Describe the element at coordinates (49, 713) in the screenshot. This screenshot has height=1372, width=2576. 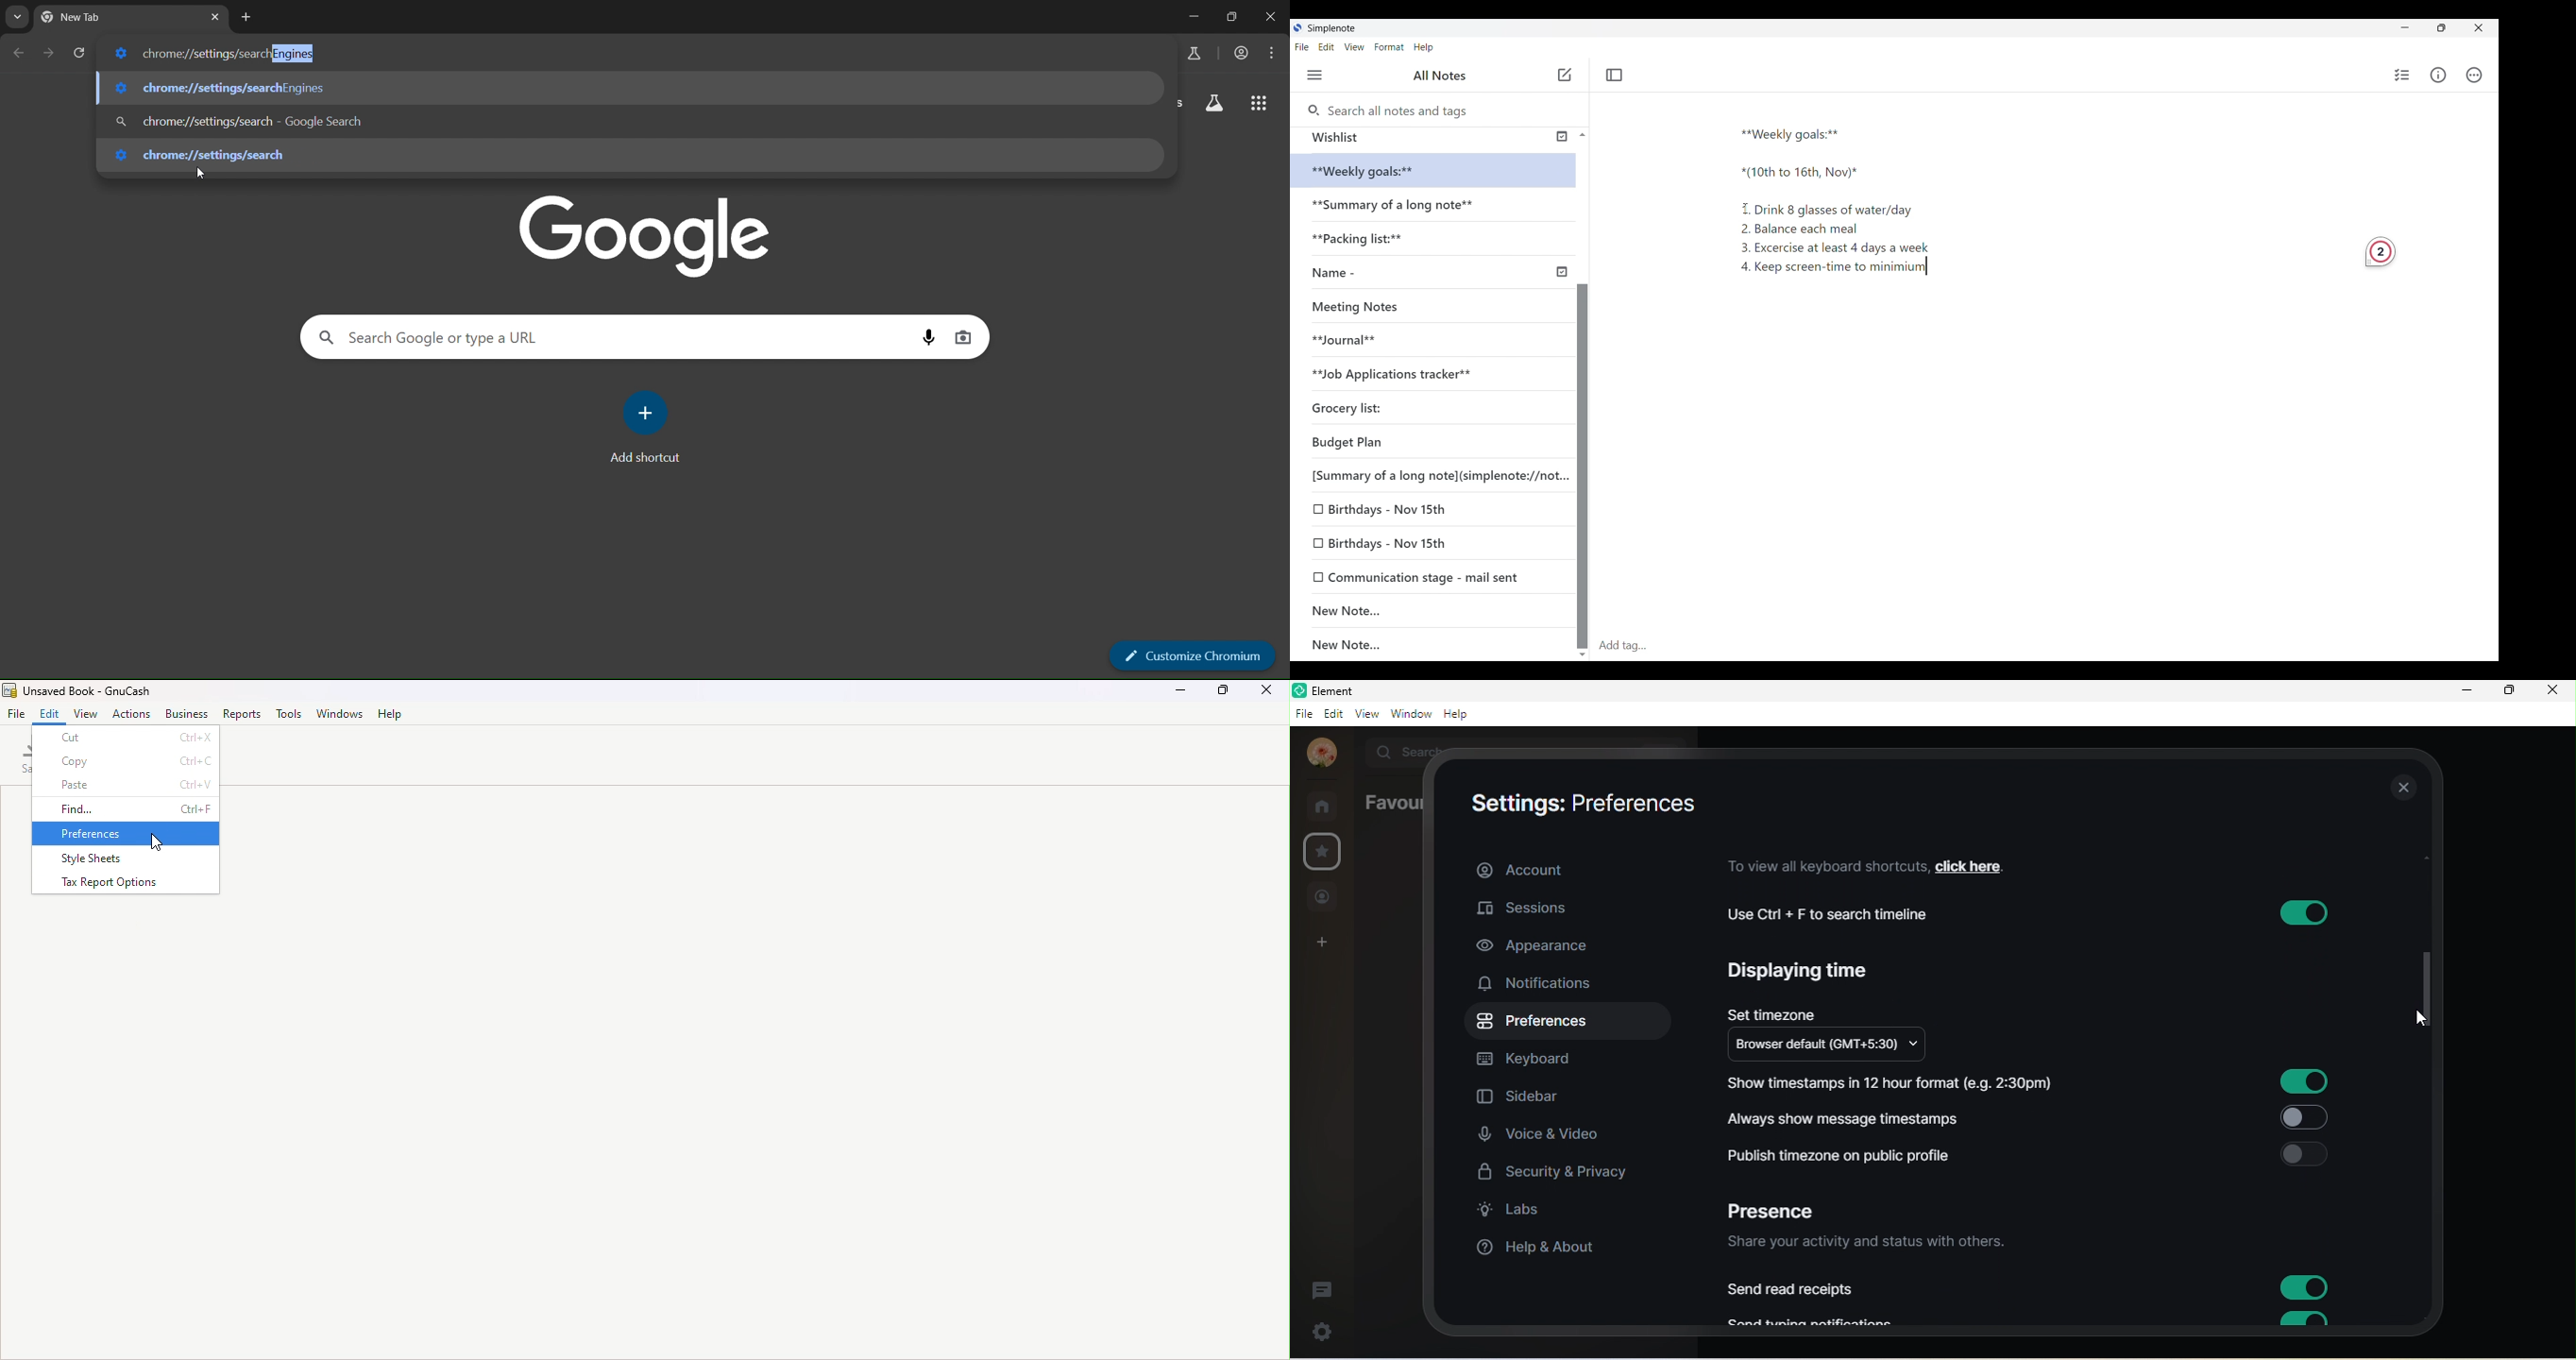
I see `Edit` at that location.